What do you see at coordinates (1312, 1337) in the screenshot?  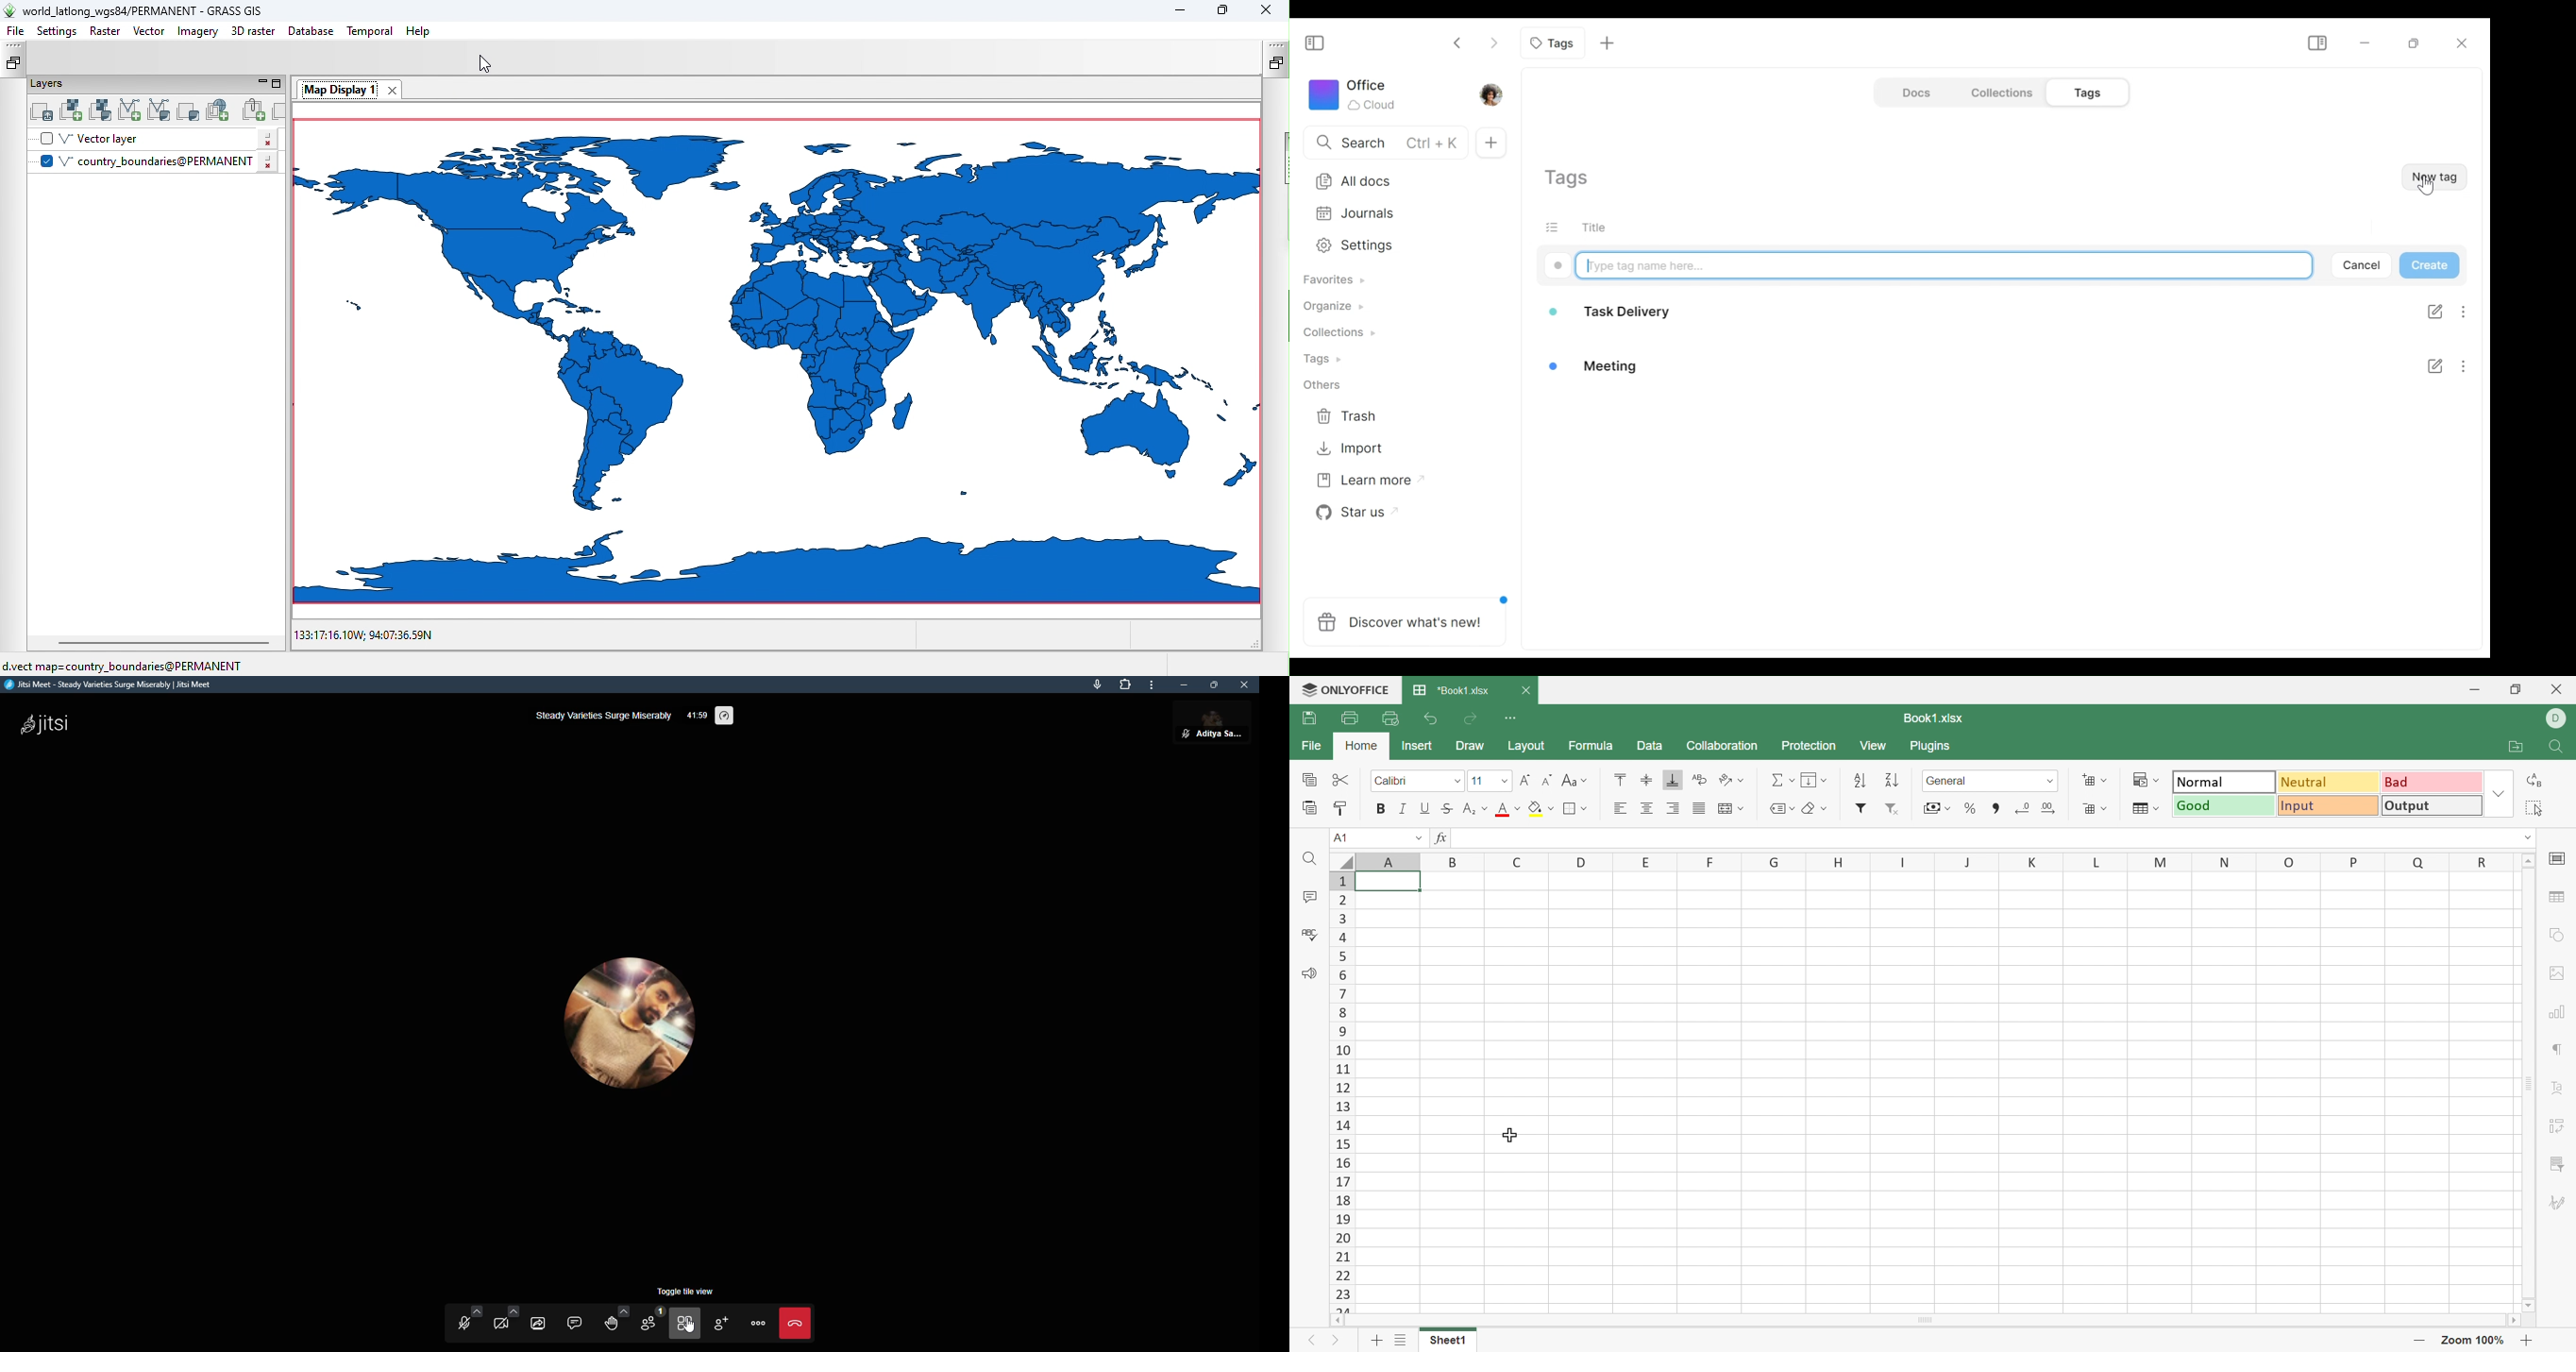 I see `Previous` at bounding box center [1312, 1337].